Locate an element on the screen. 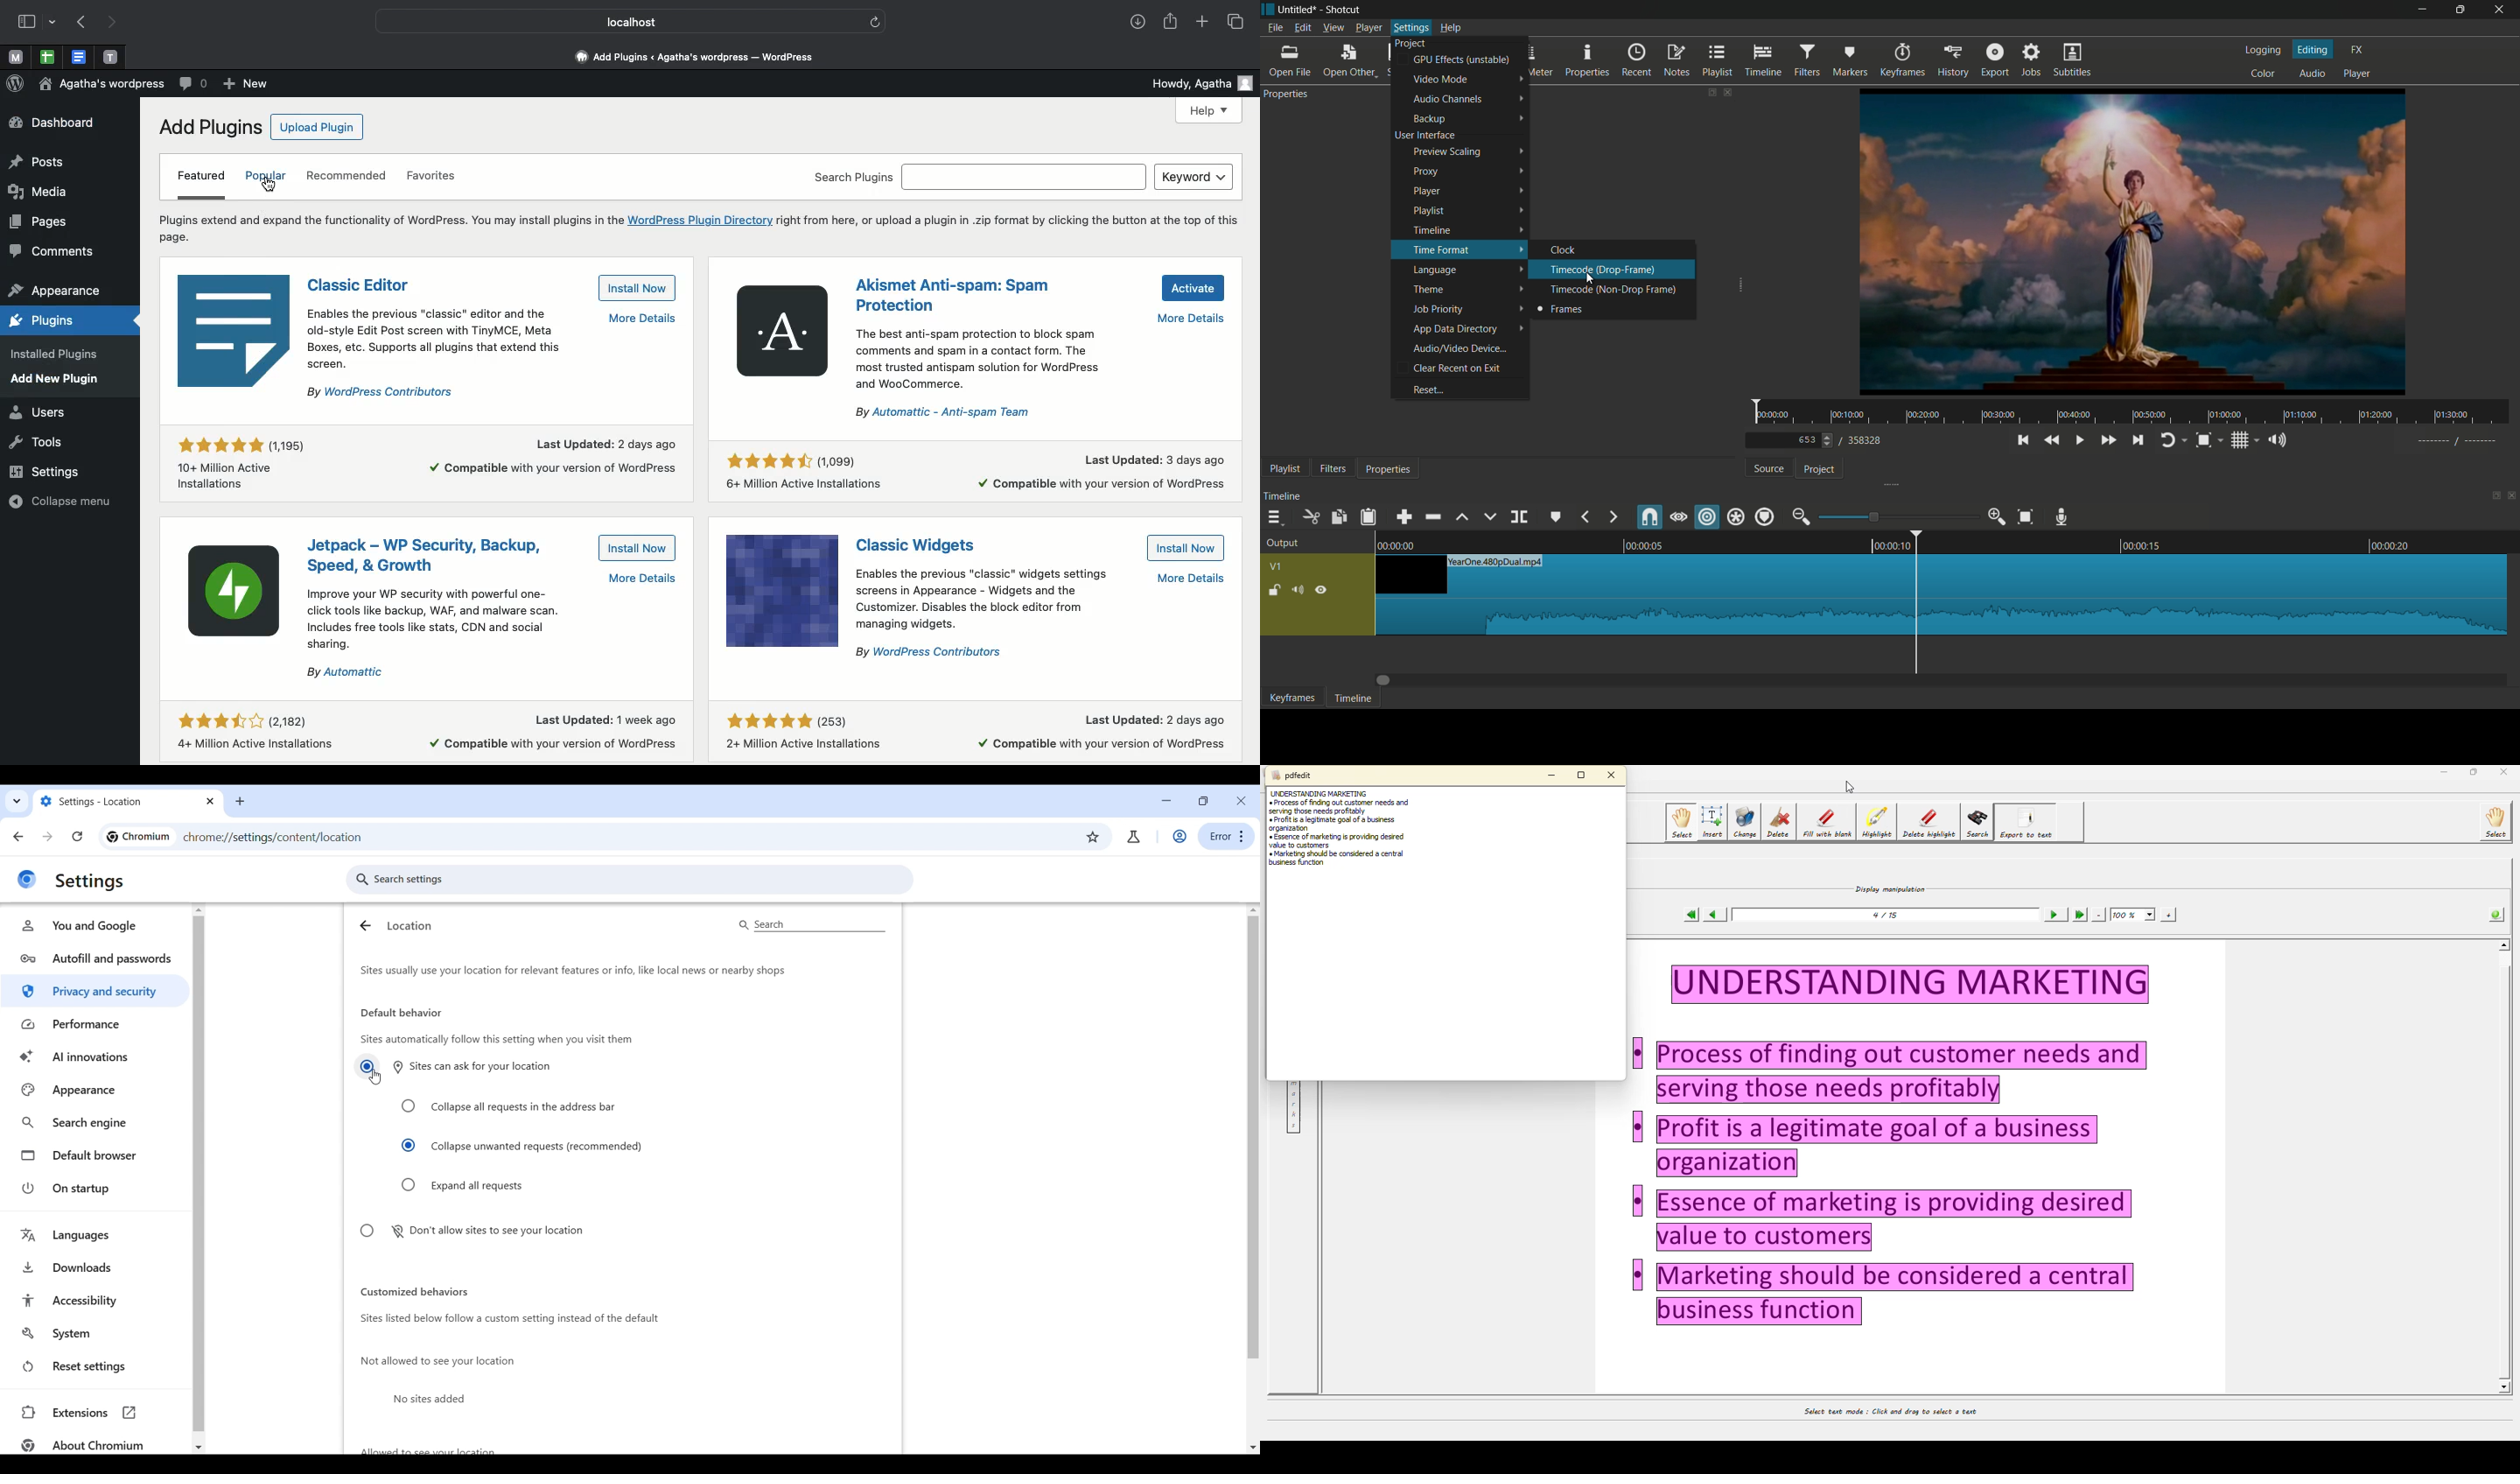 Image resolution: width=2520 pixels, height=1484 pixels. Downloads is located at coordinates (1135, 24).